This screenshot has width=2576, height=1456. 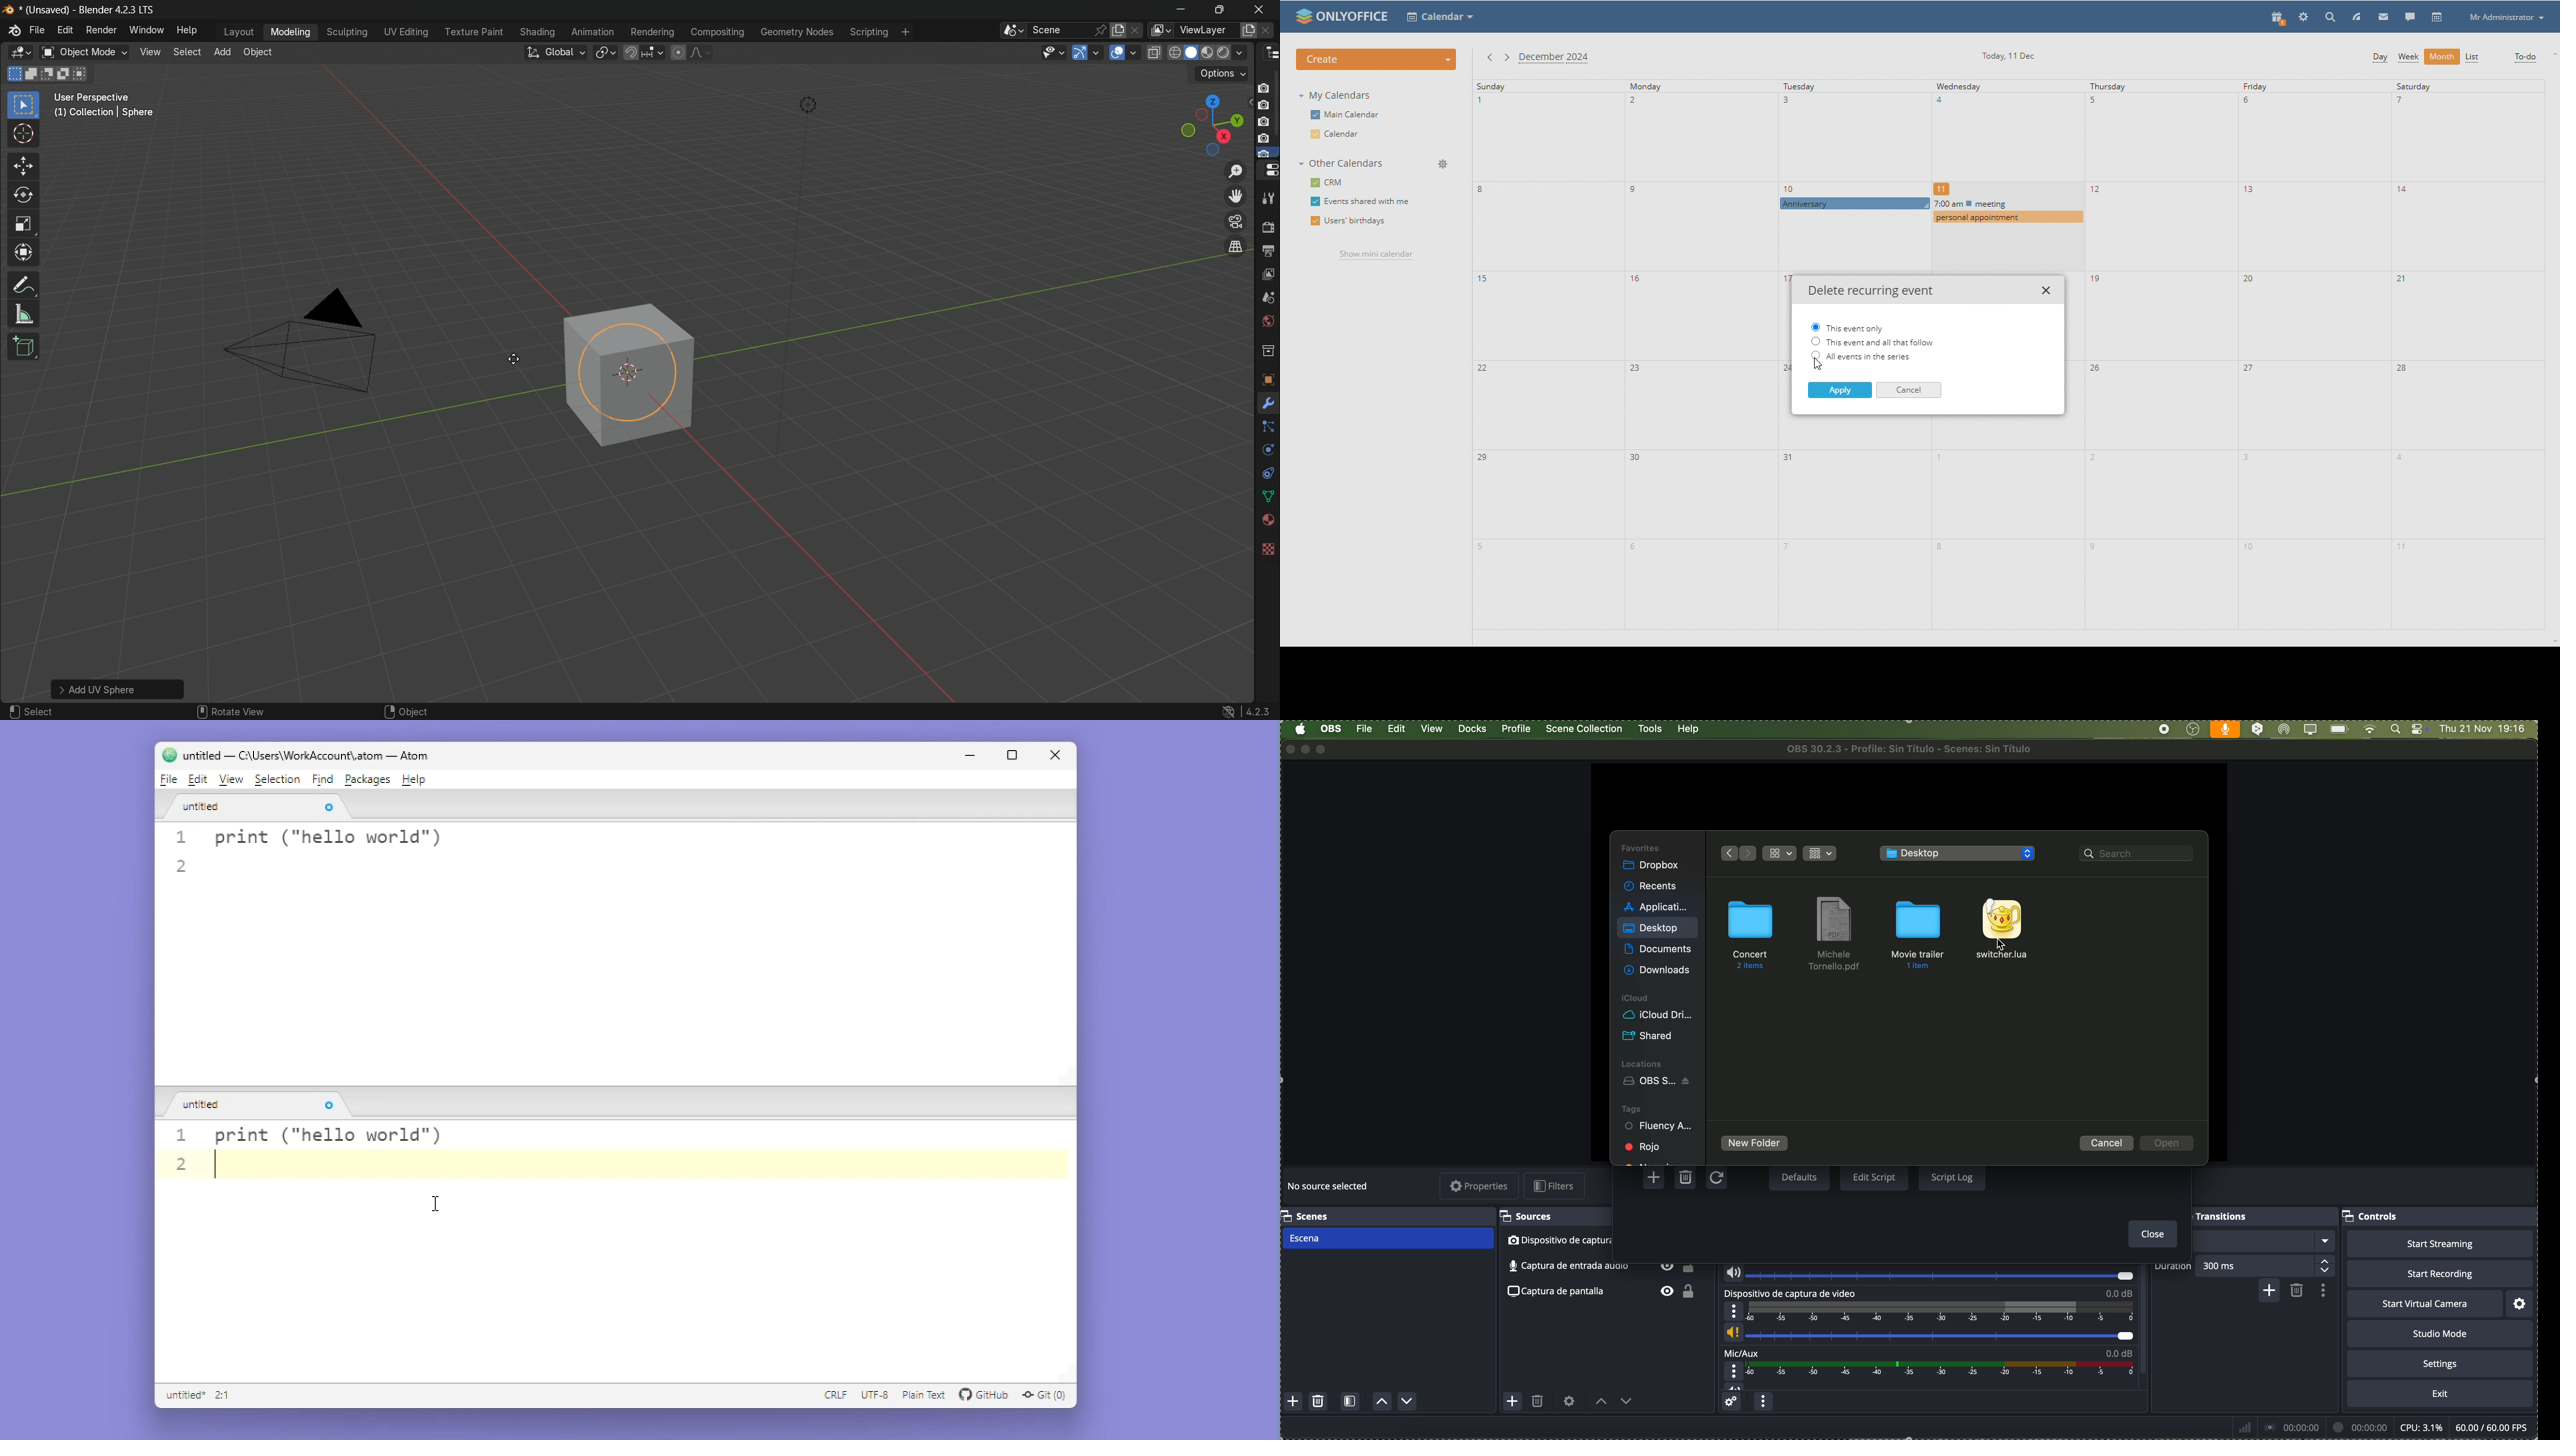 I want to click on shading menu, so click(x=537, y=32).